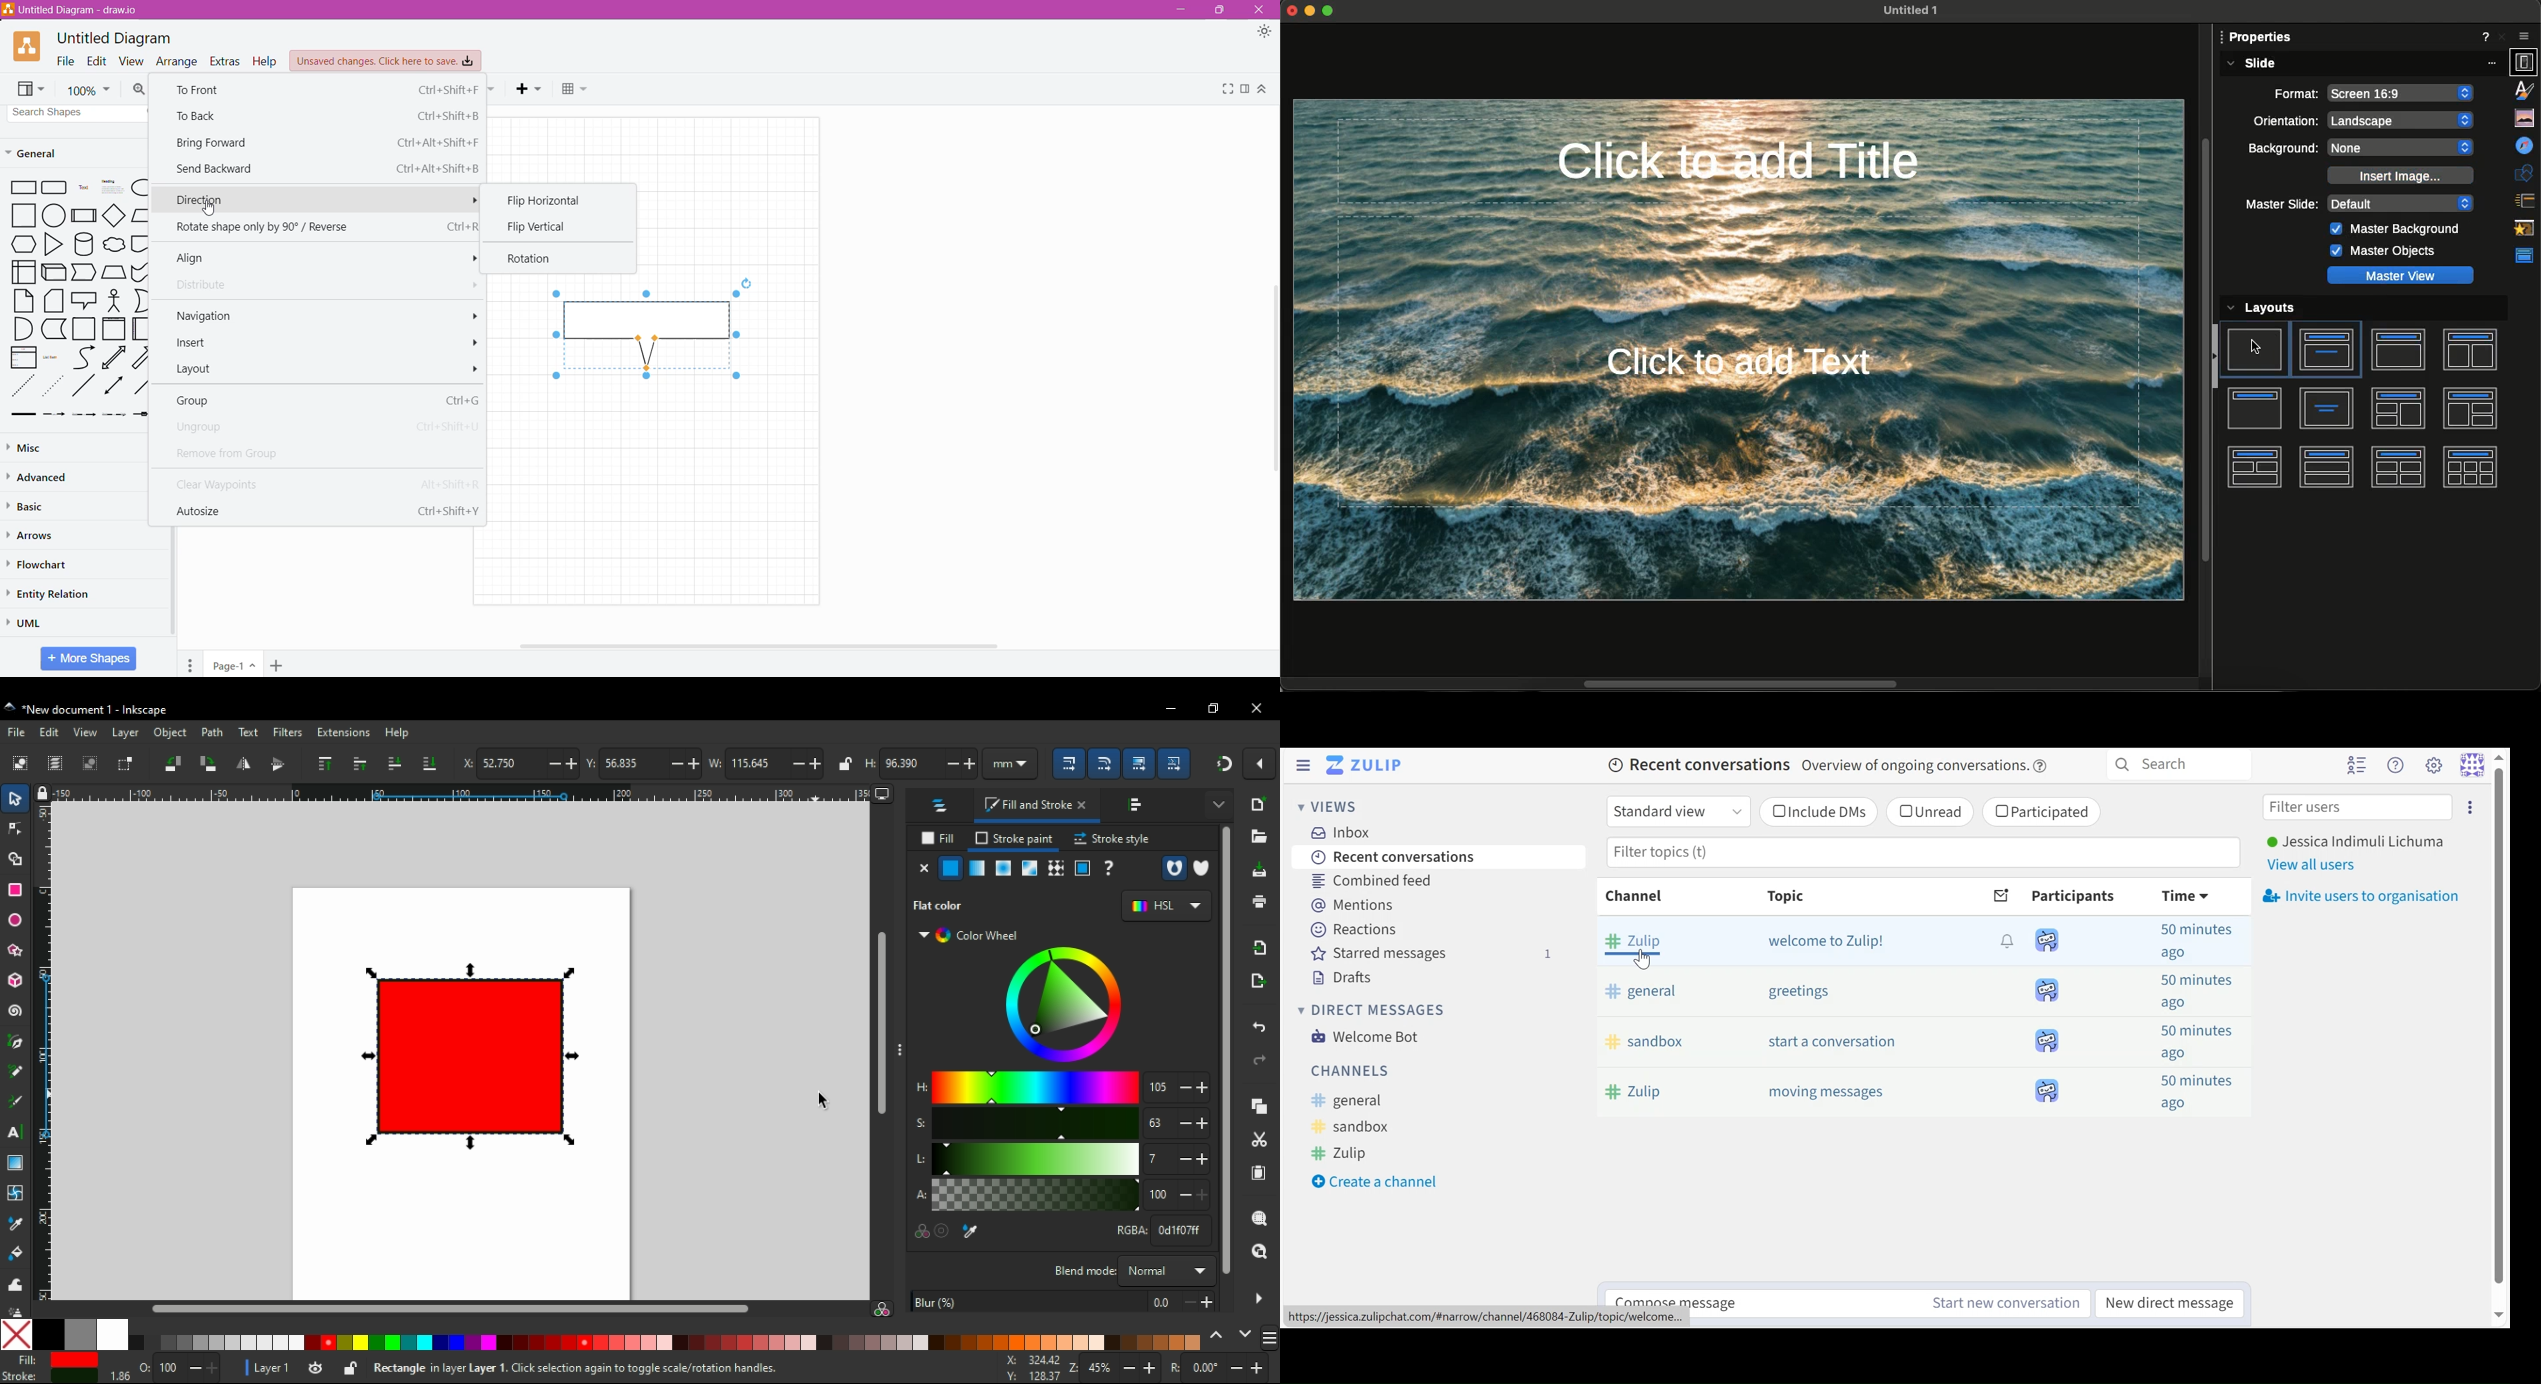  Describe the element at coordinates (972, 936) in the screenshot. I see `color wheel` at that location.